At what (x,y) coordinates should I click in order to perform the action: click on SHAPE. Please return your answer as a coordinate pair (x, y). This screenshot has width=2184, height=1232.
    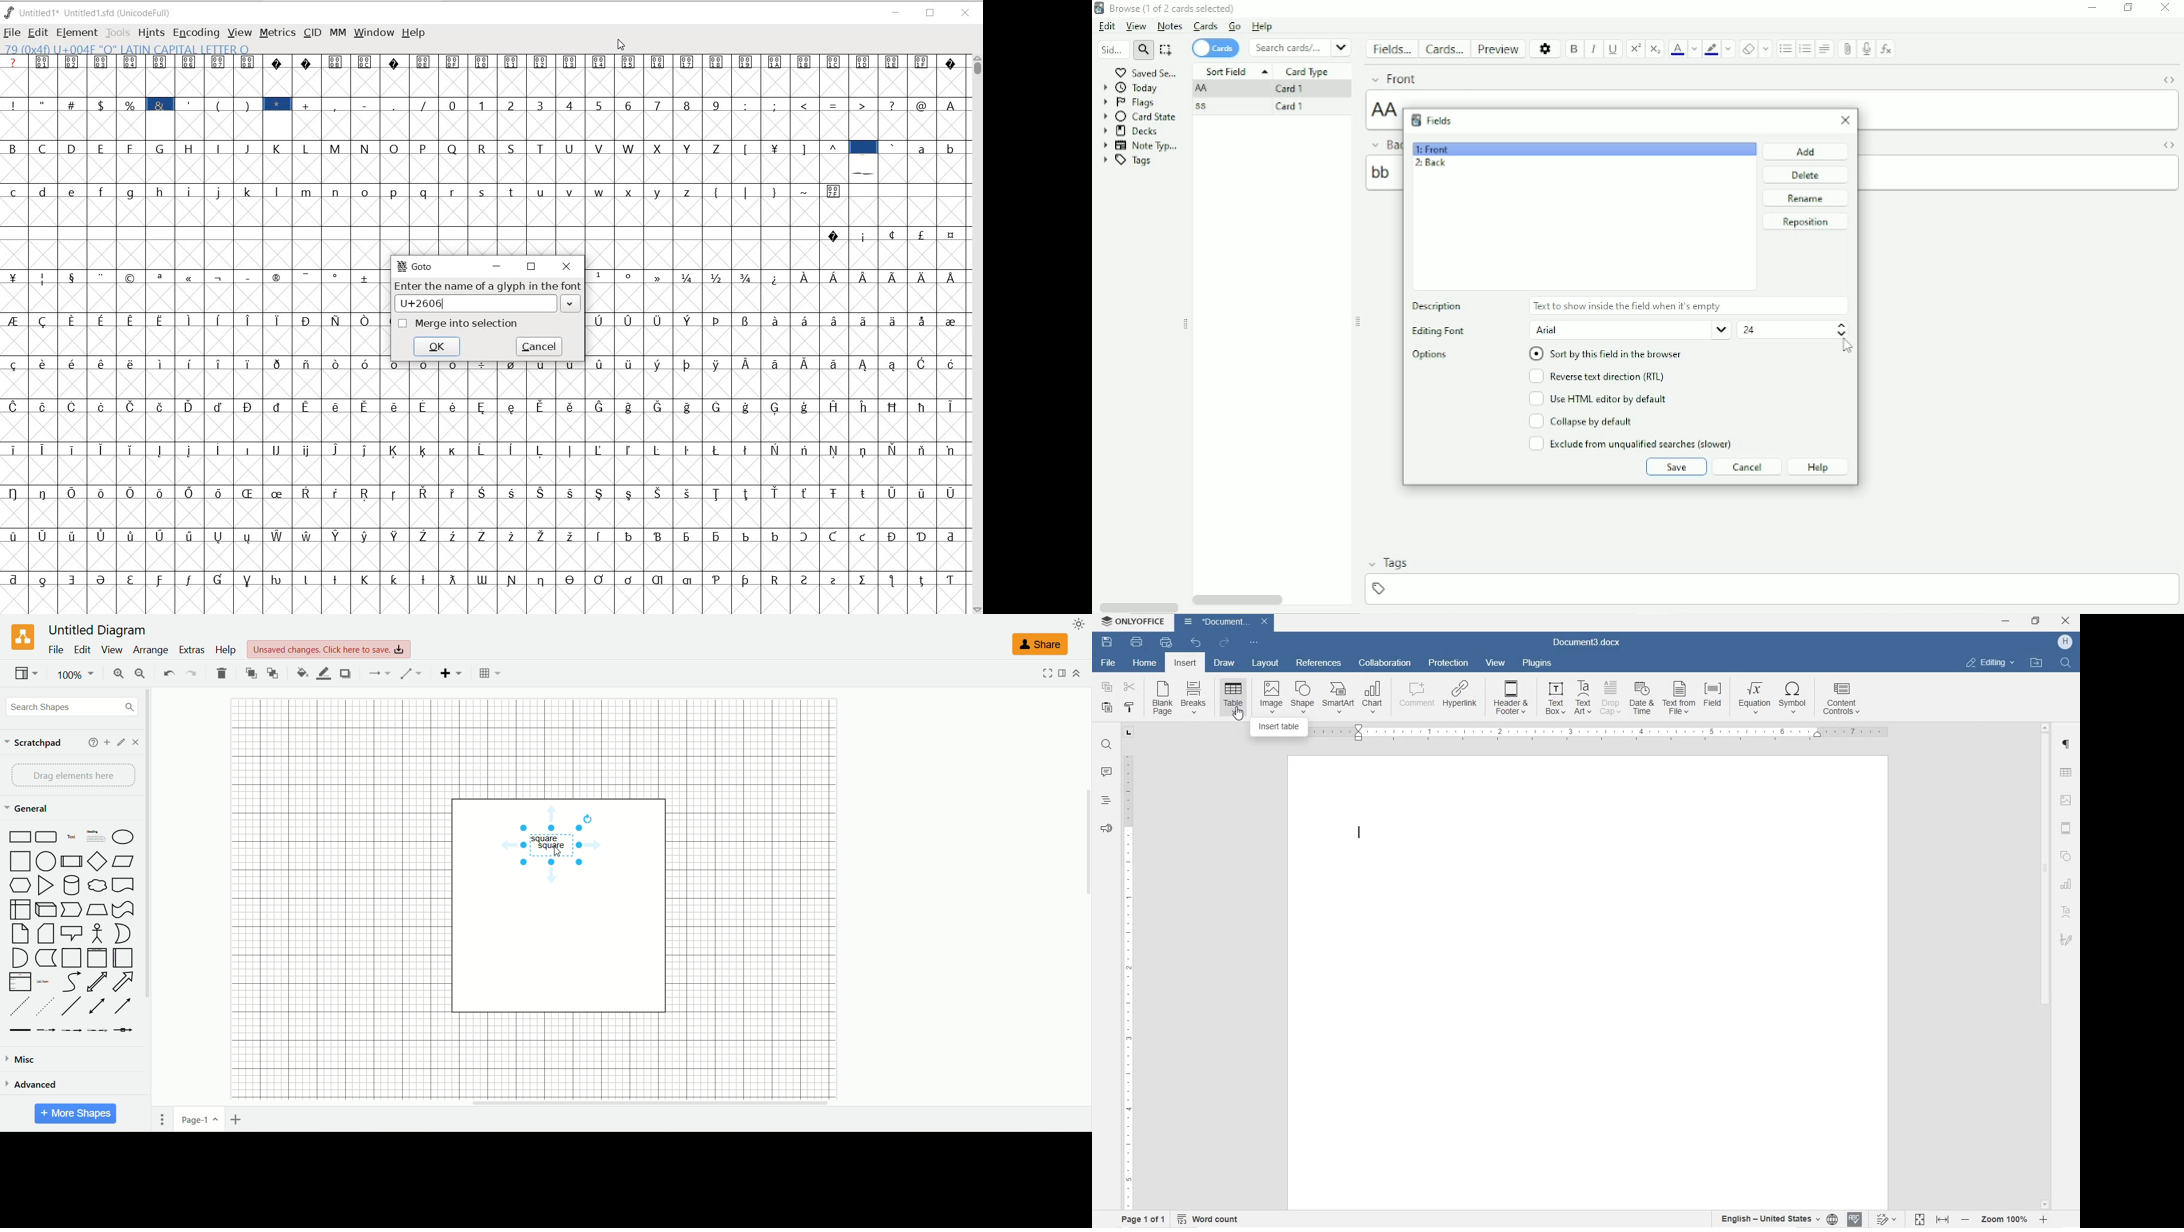
    Looking at the image, I should click on (2065, 858).